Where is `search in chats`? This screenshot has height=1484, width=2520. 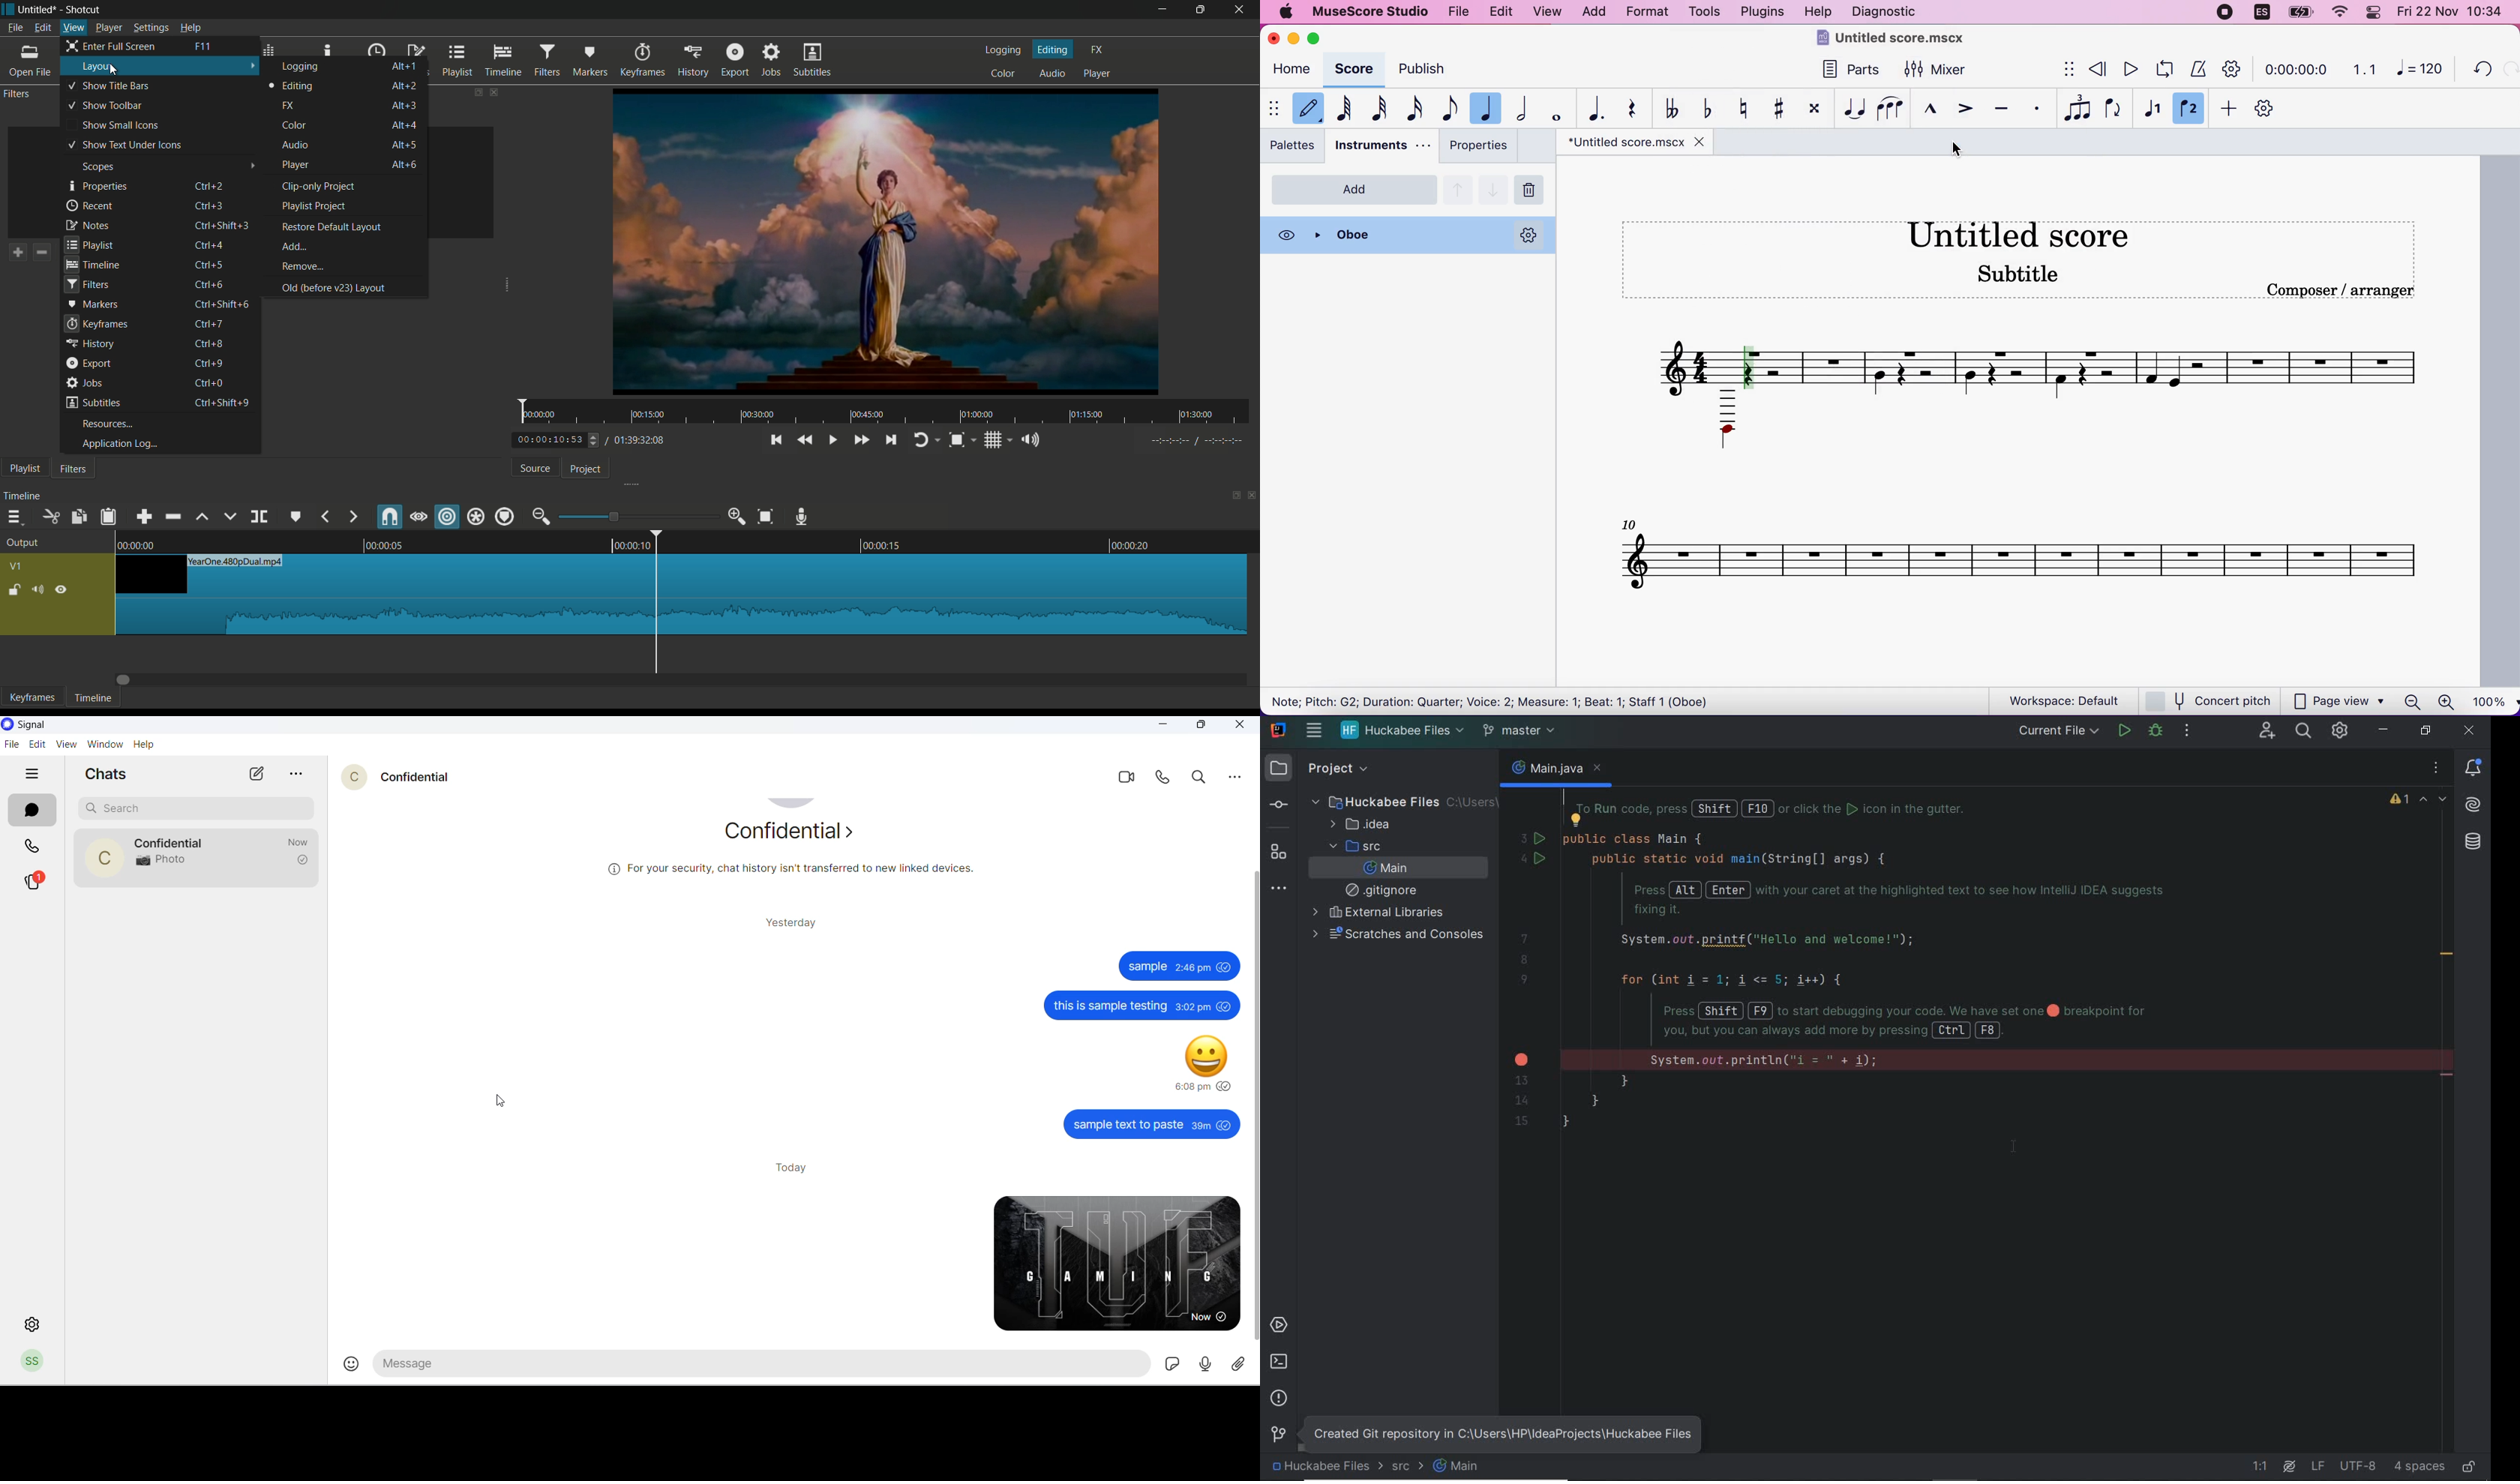 search in chats is located at coordinates (1204, 780).